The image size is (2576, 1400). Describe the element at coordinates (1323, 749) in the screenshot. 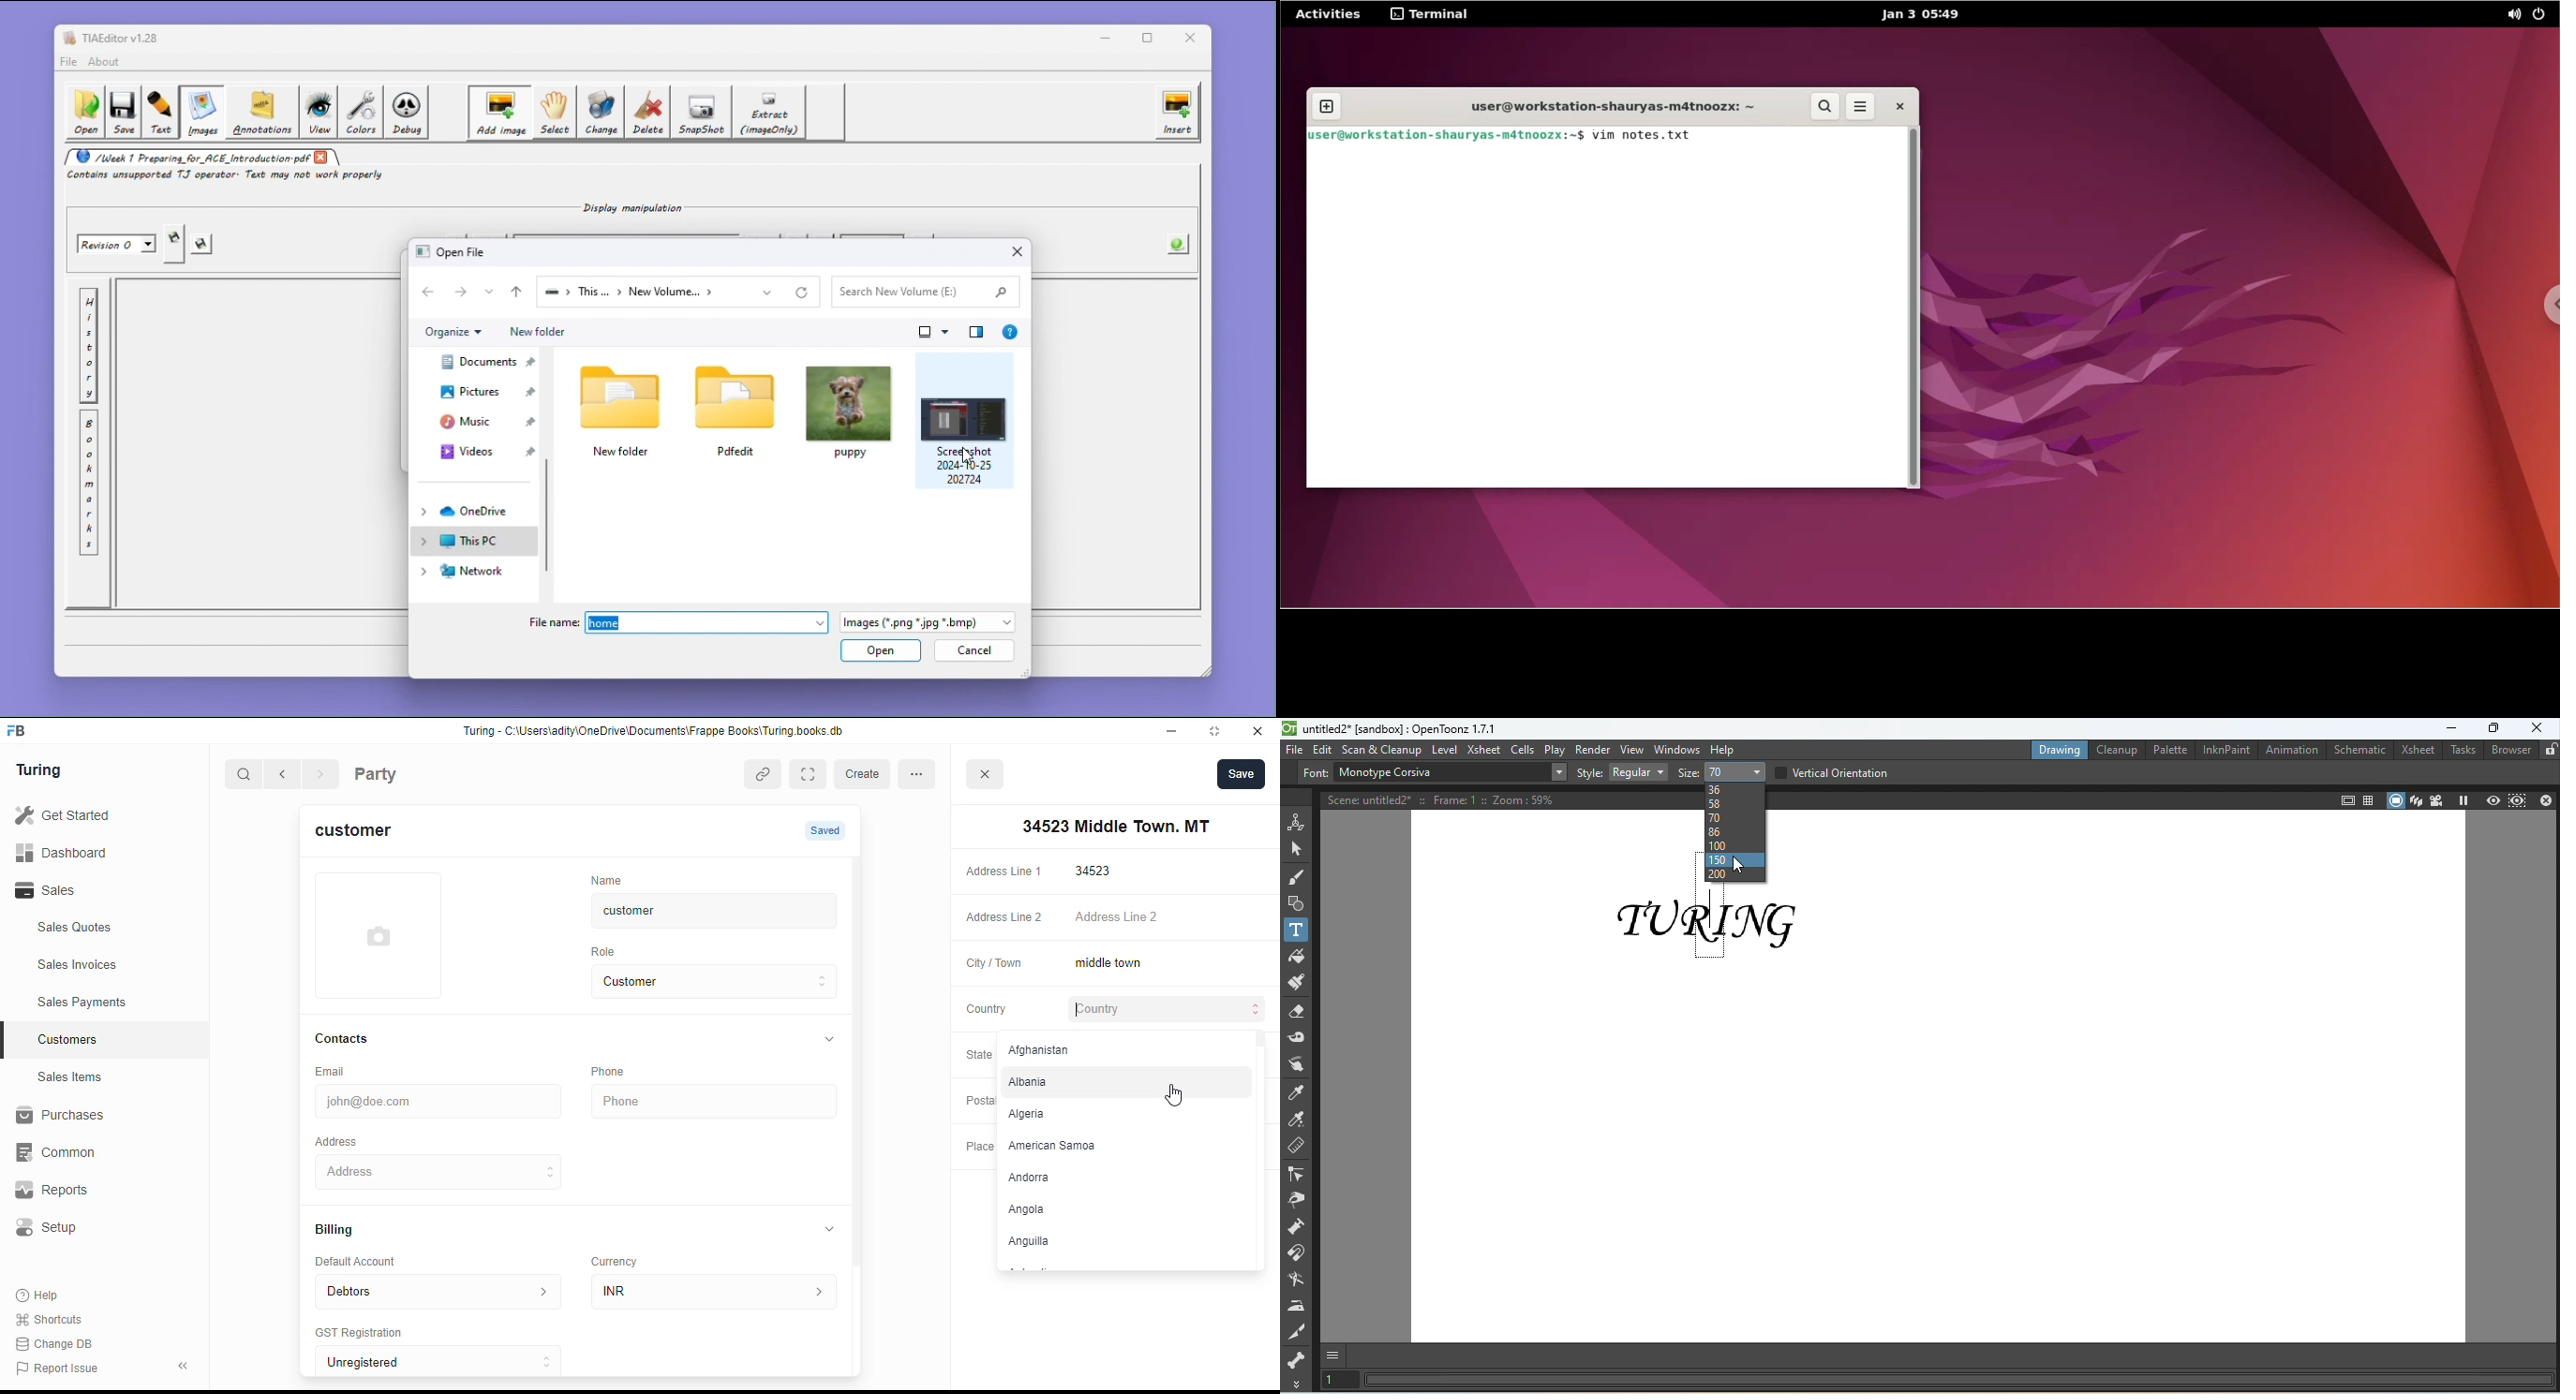

I see `Edit` at that location.